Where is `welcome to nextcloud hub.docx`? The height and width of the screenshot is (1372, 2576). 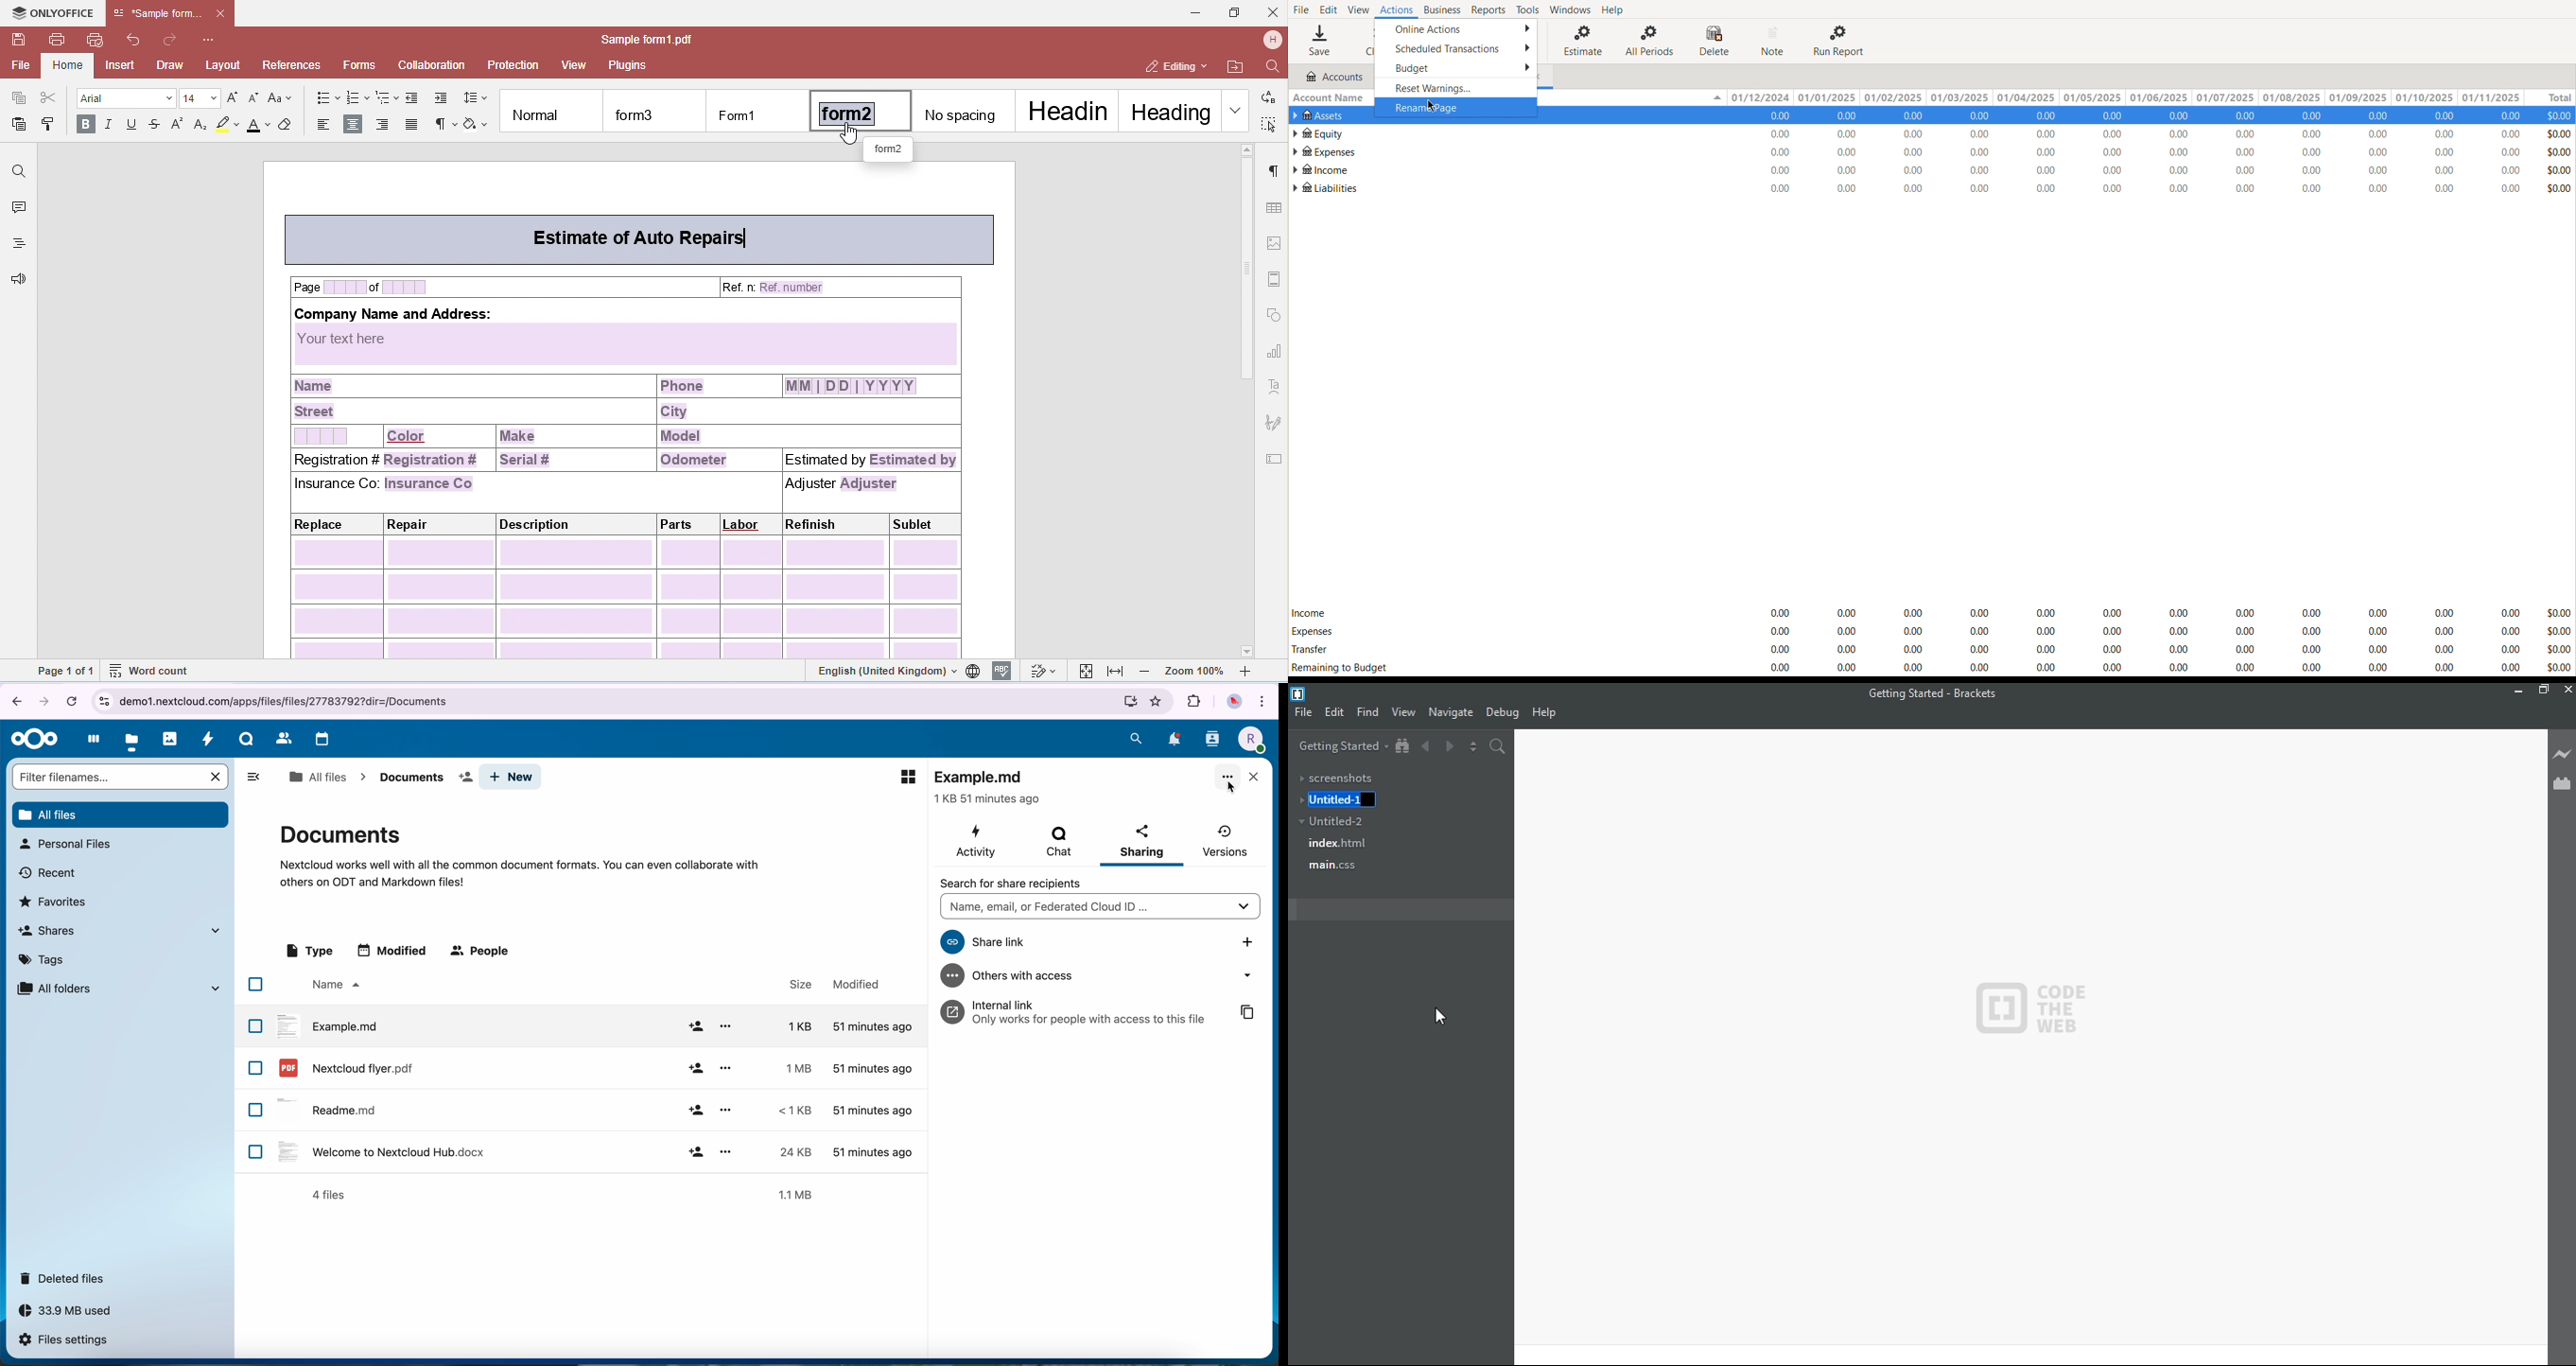
welcome to nextcloud hub.docx is located at coordinates (379, 1151).